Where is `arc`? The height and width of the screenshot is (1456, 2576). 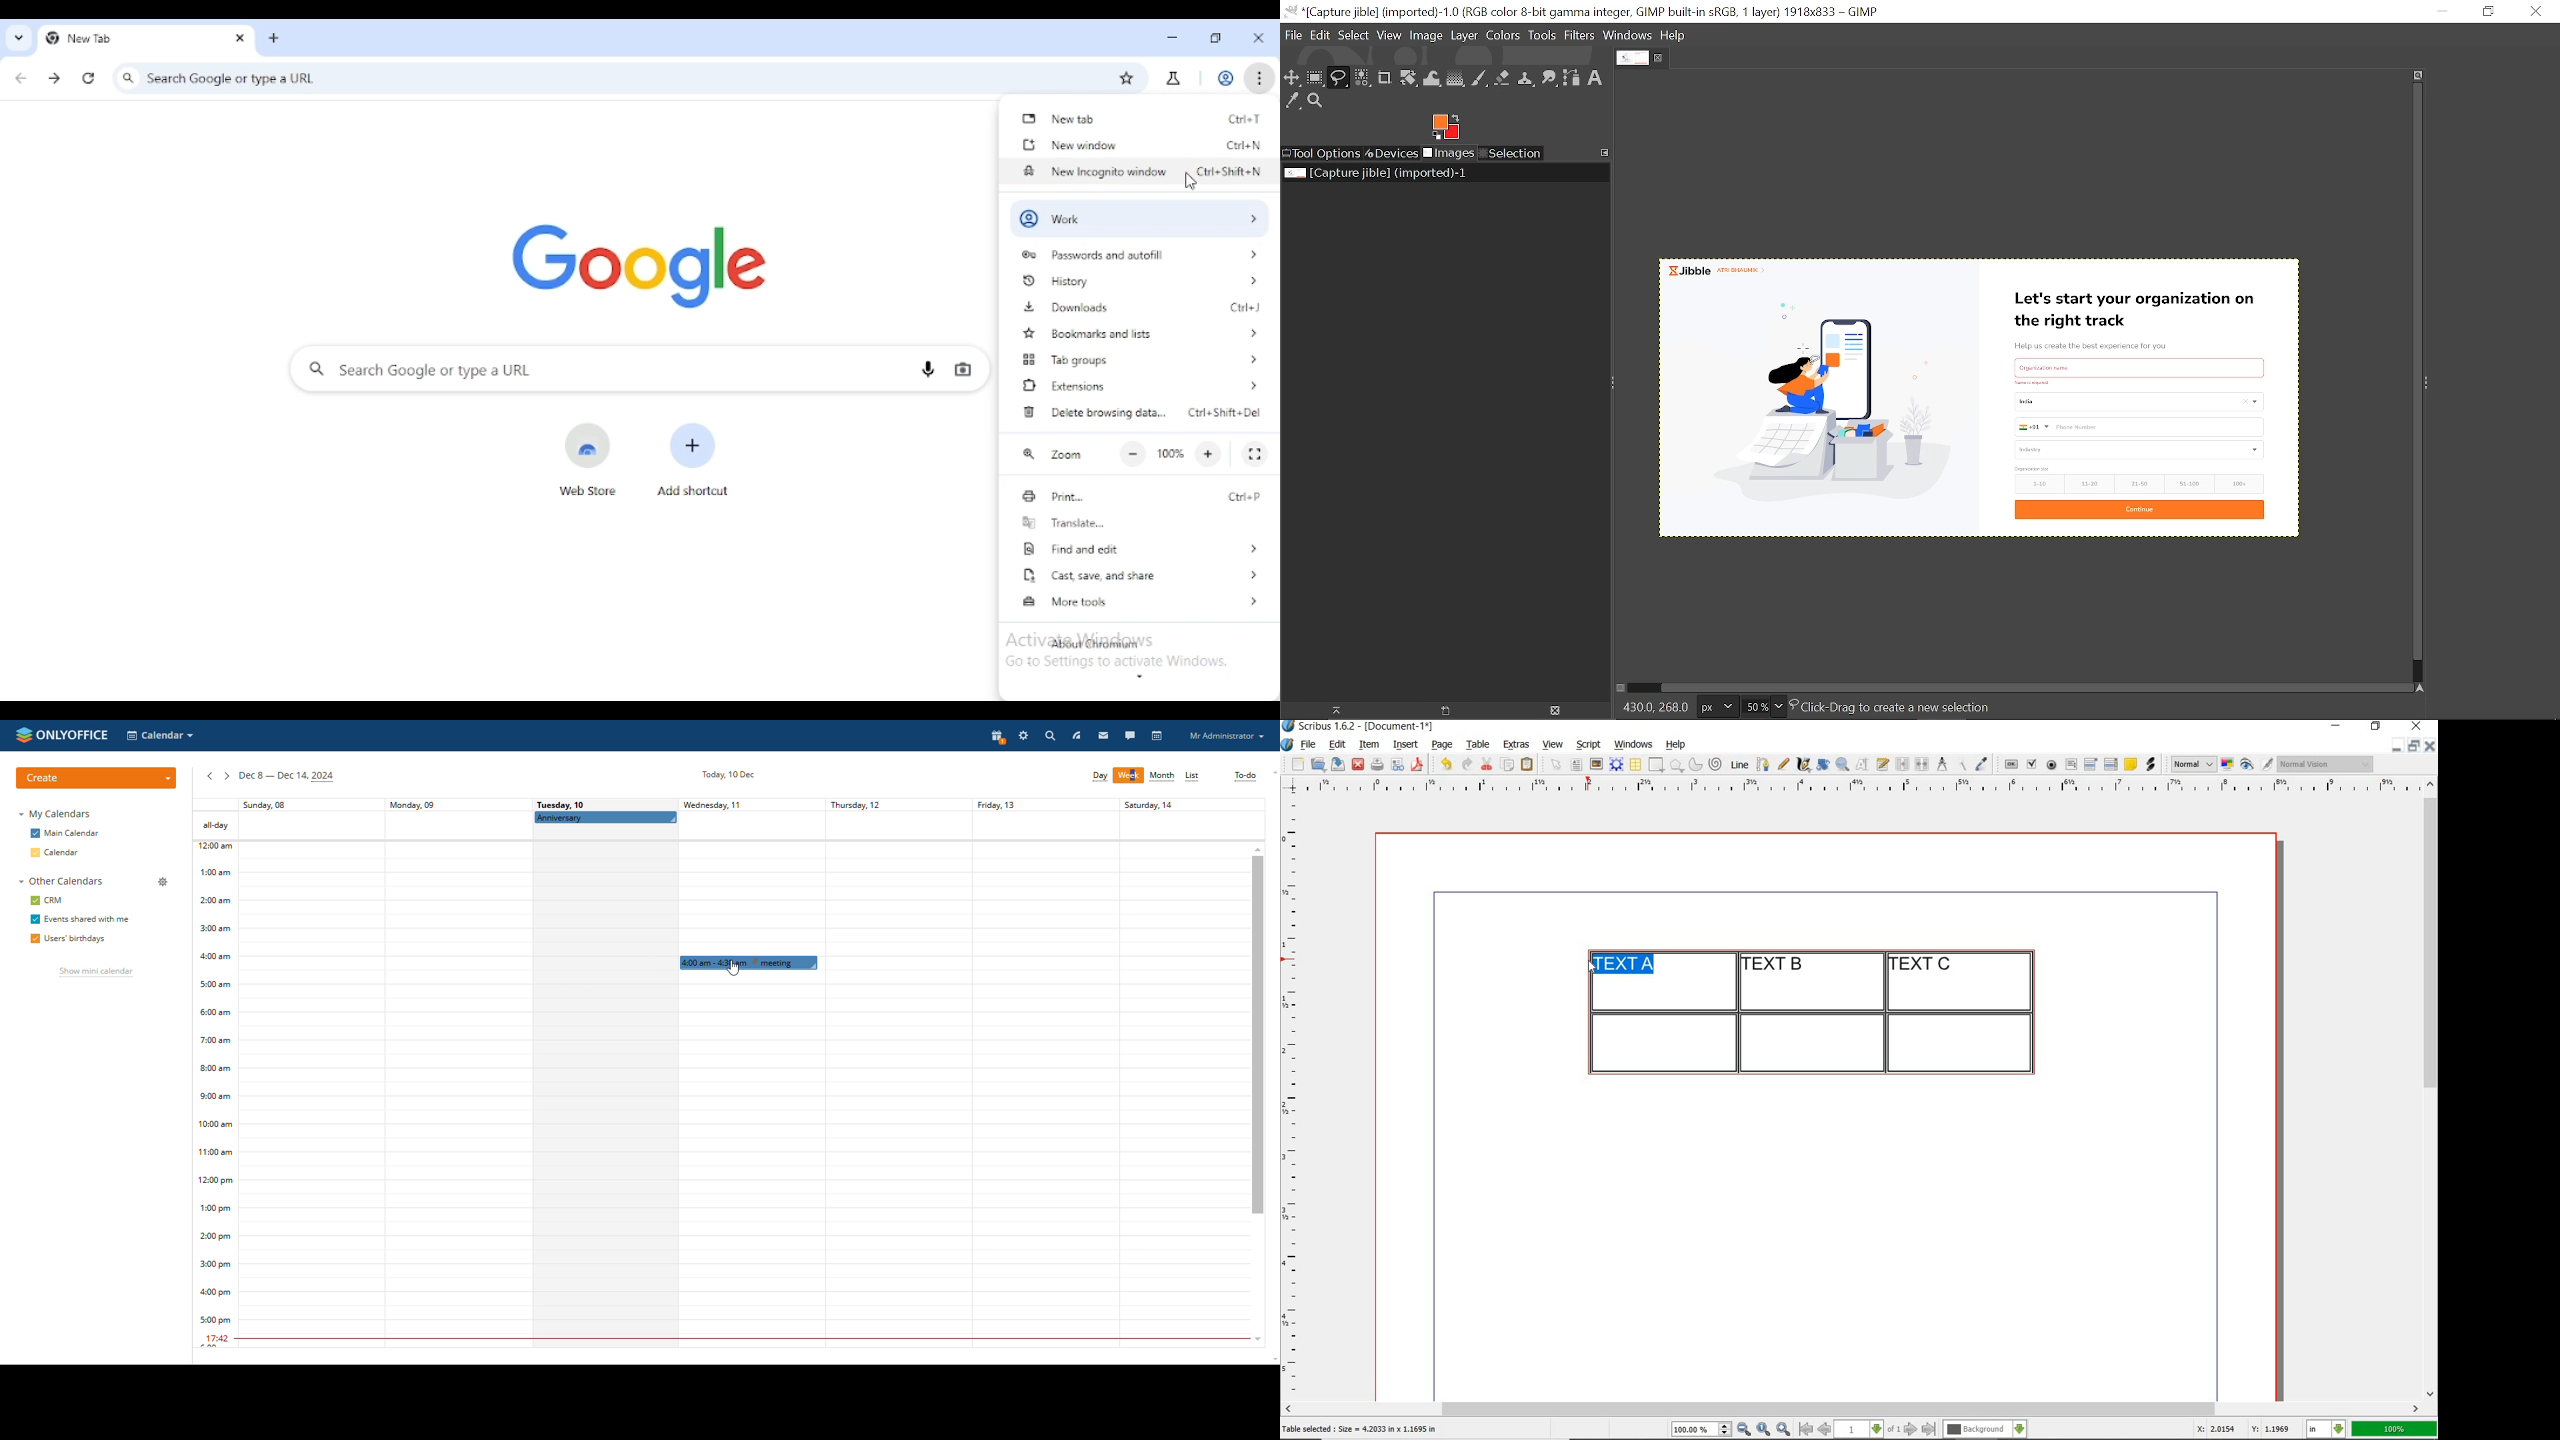 arc is located at coordinates (1695, 764).